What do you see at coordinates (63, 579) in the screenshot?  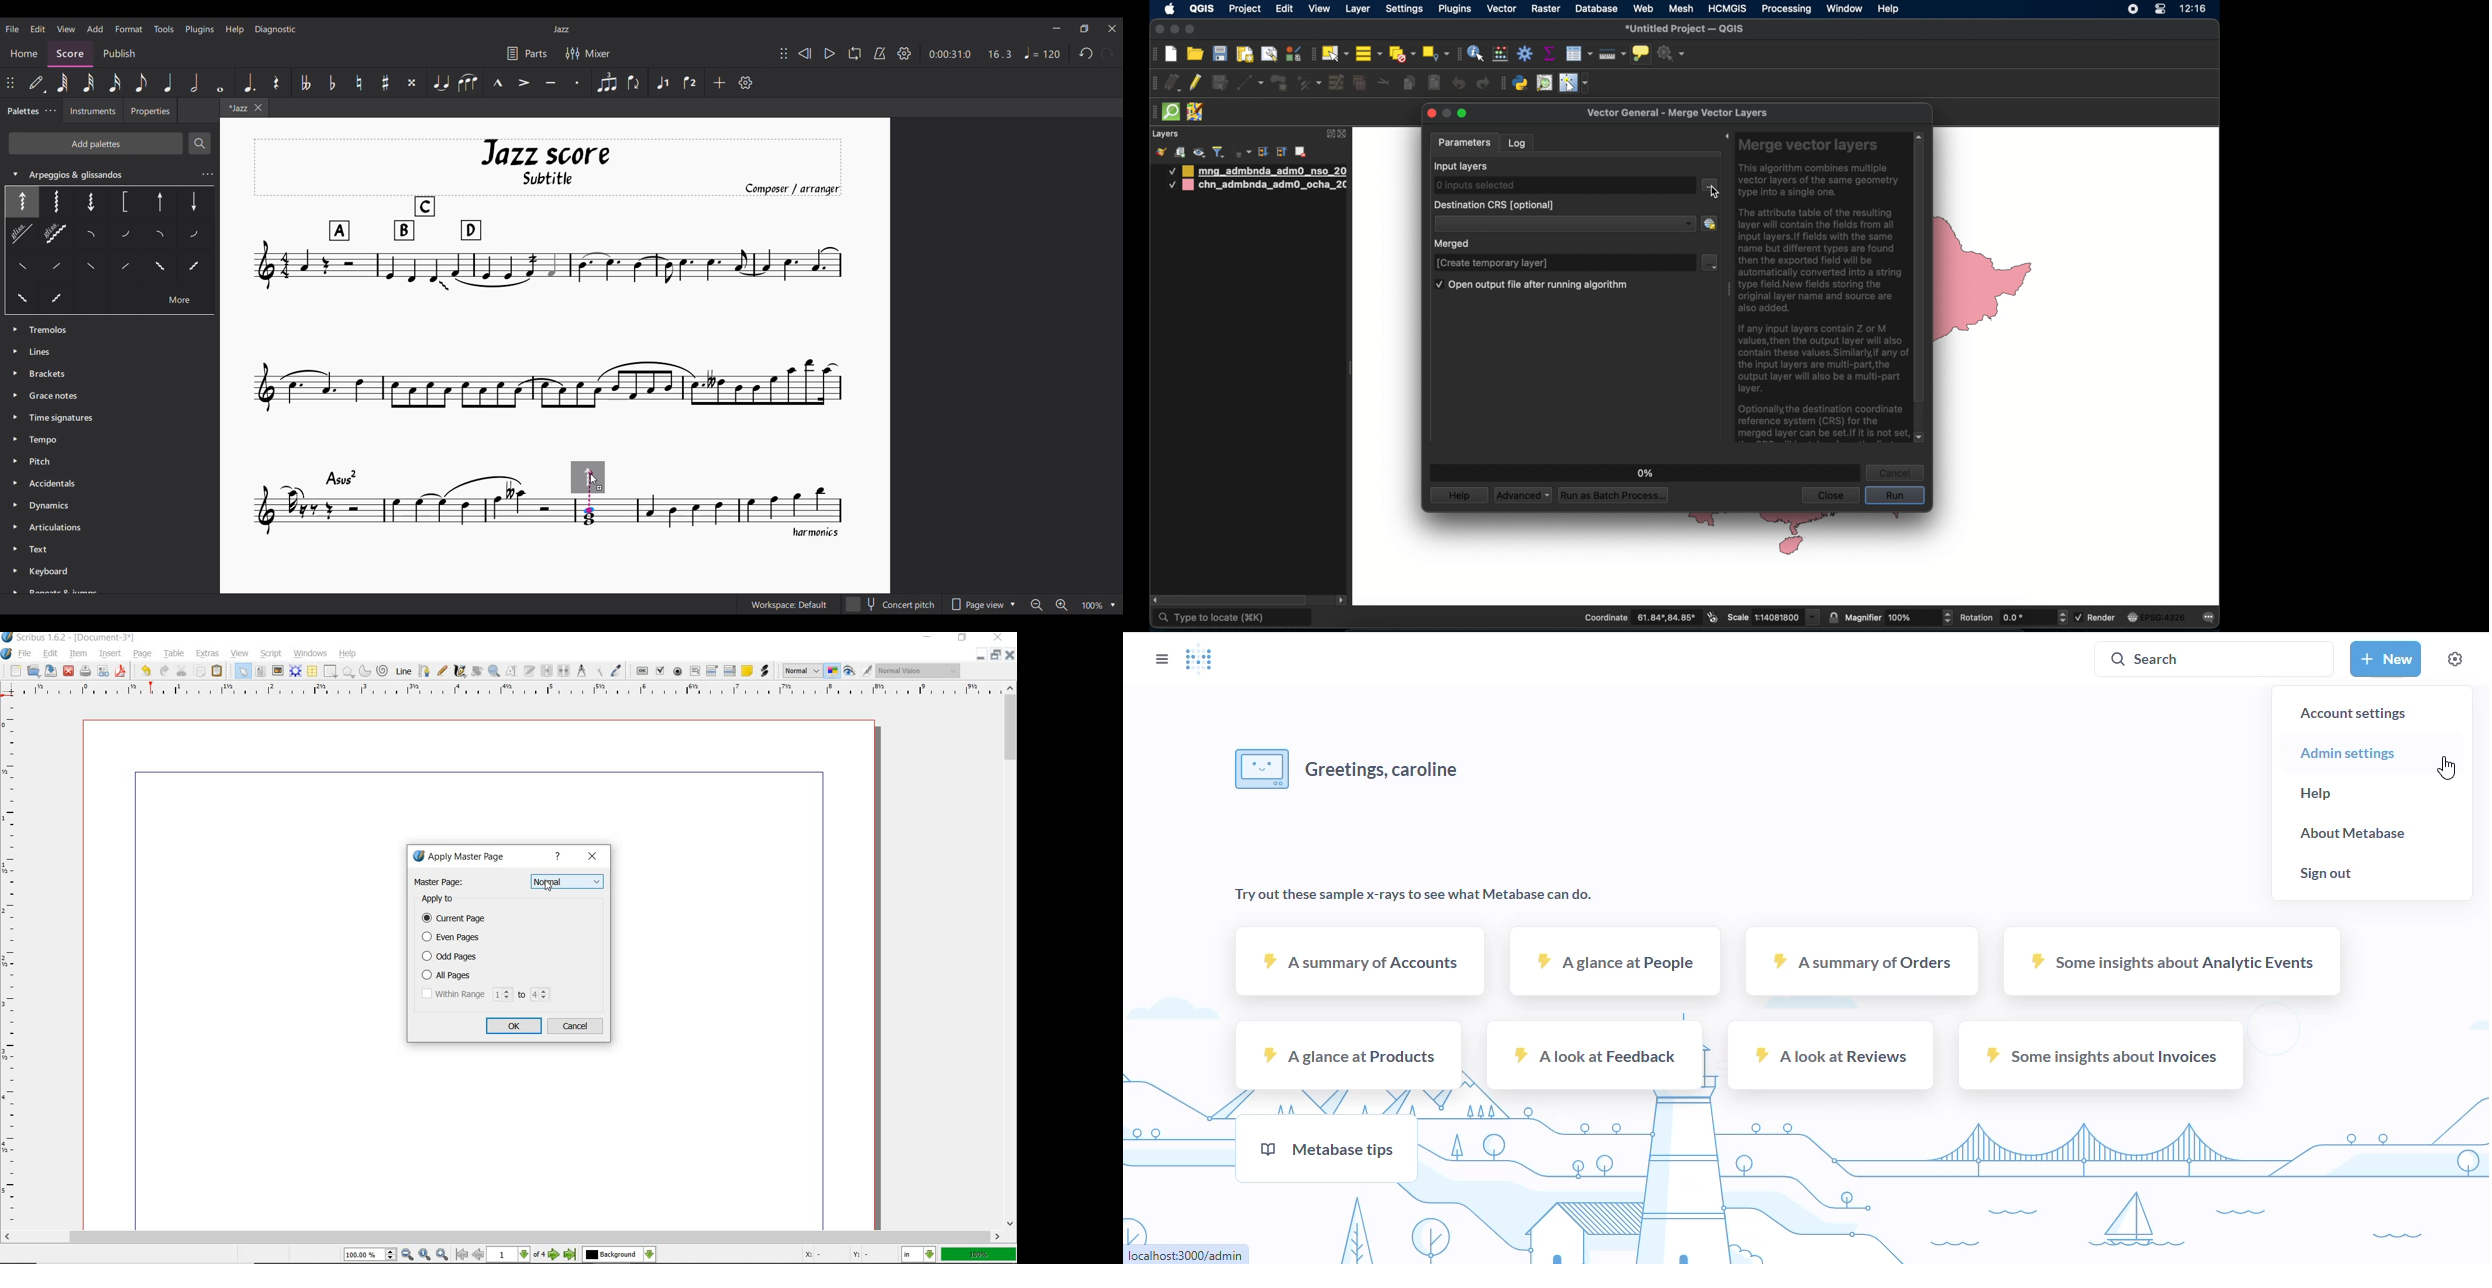 I see `Keyboard` at bounding box center [63, 579].